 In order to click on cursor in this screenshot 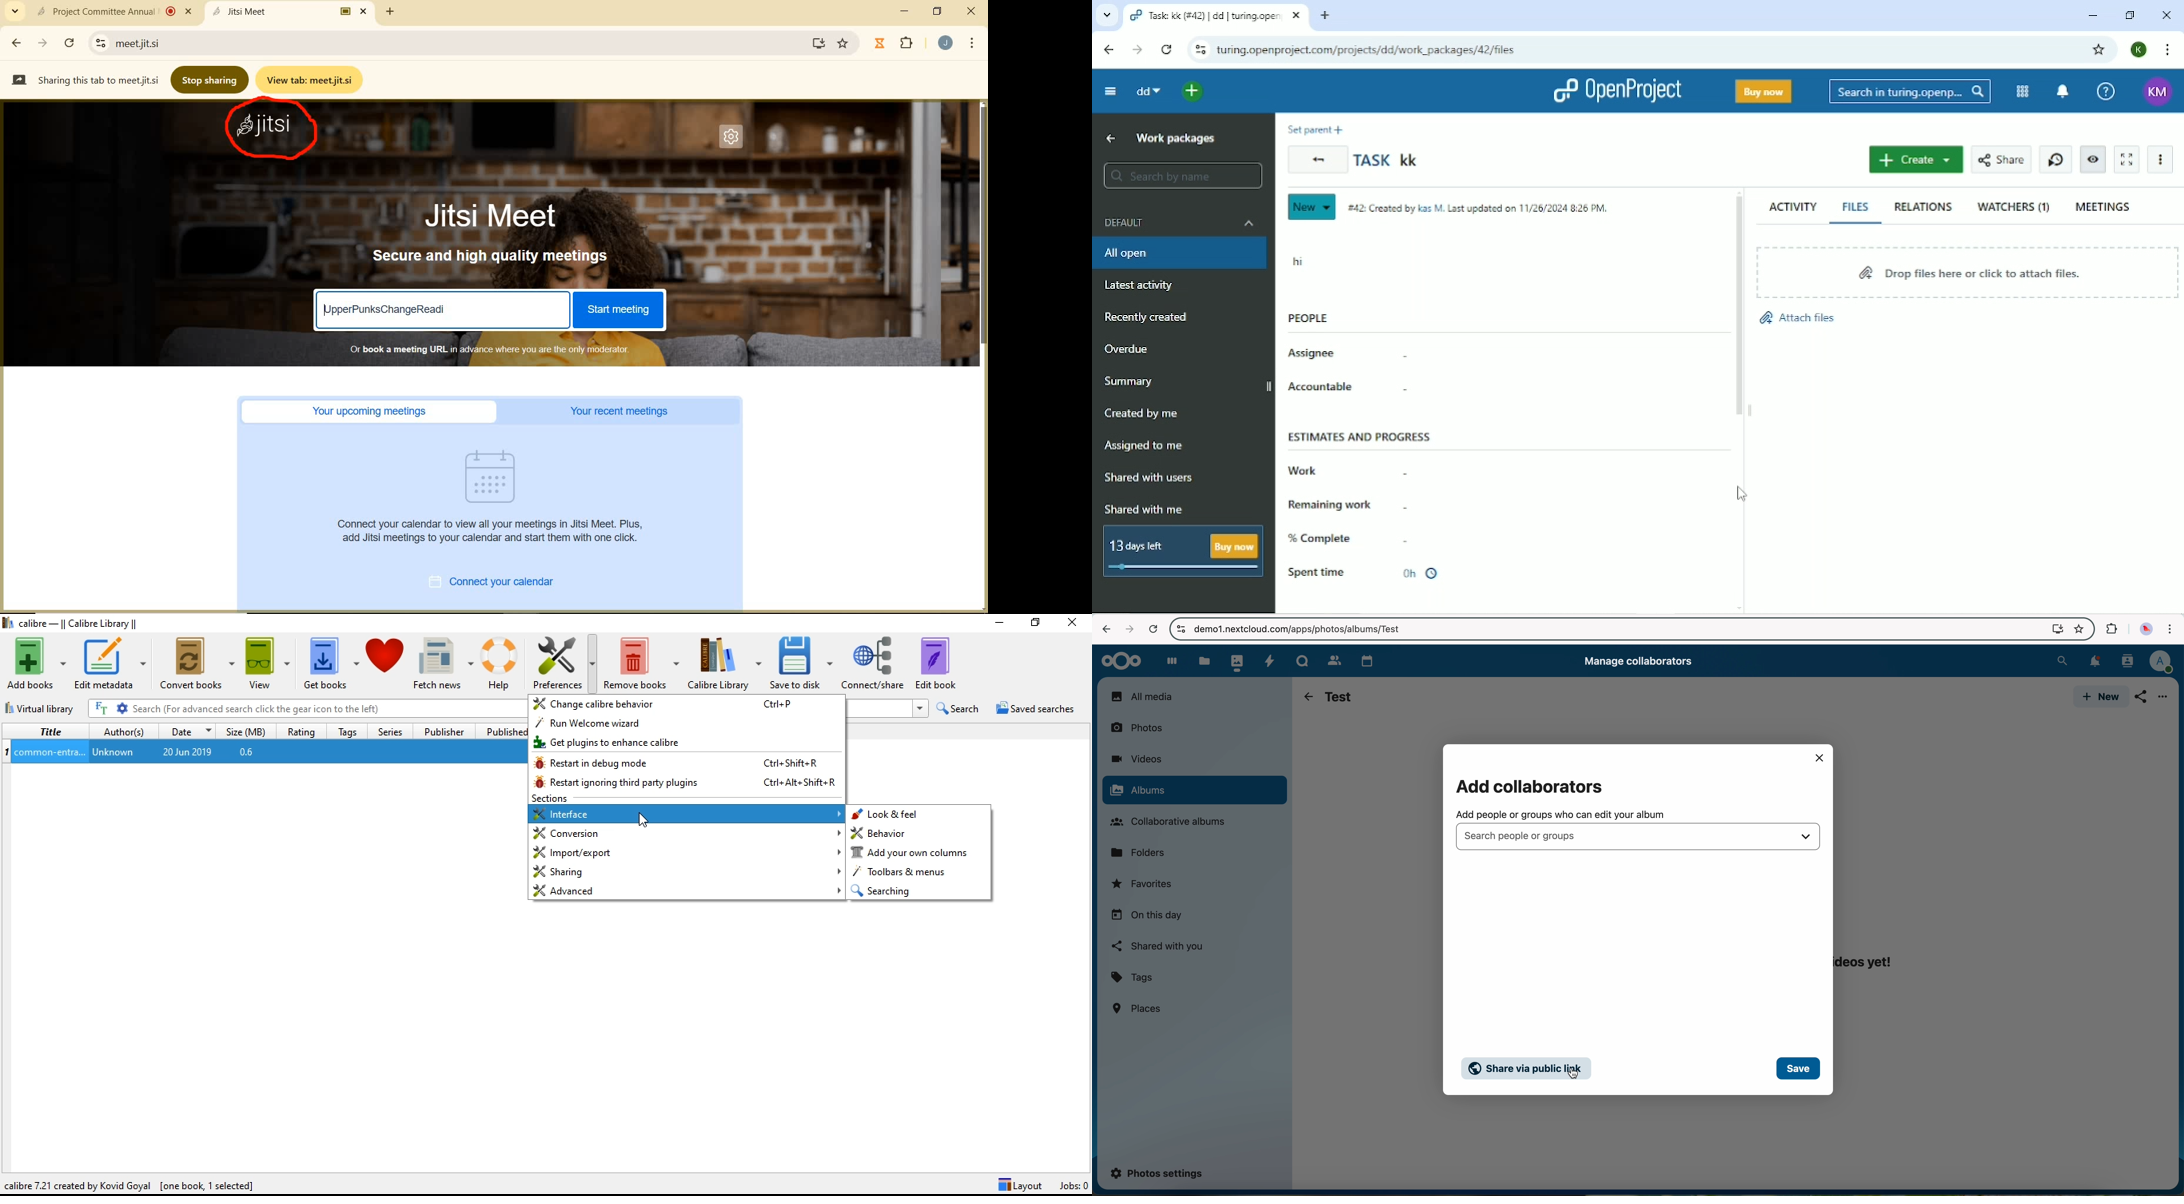, I will do `click(1574, 1076)`.